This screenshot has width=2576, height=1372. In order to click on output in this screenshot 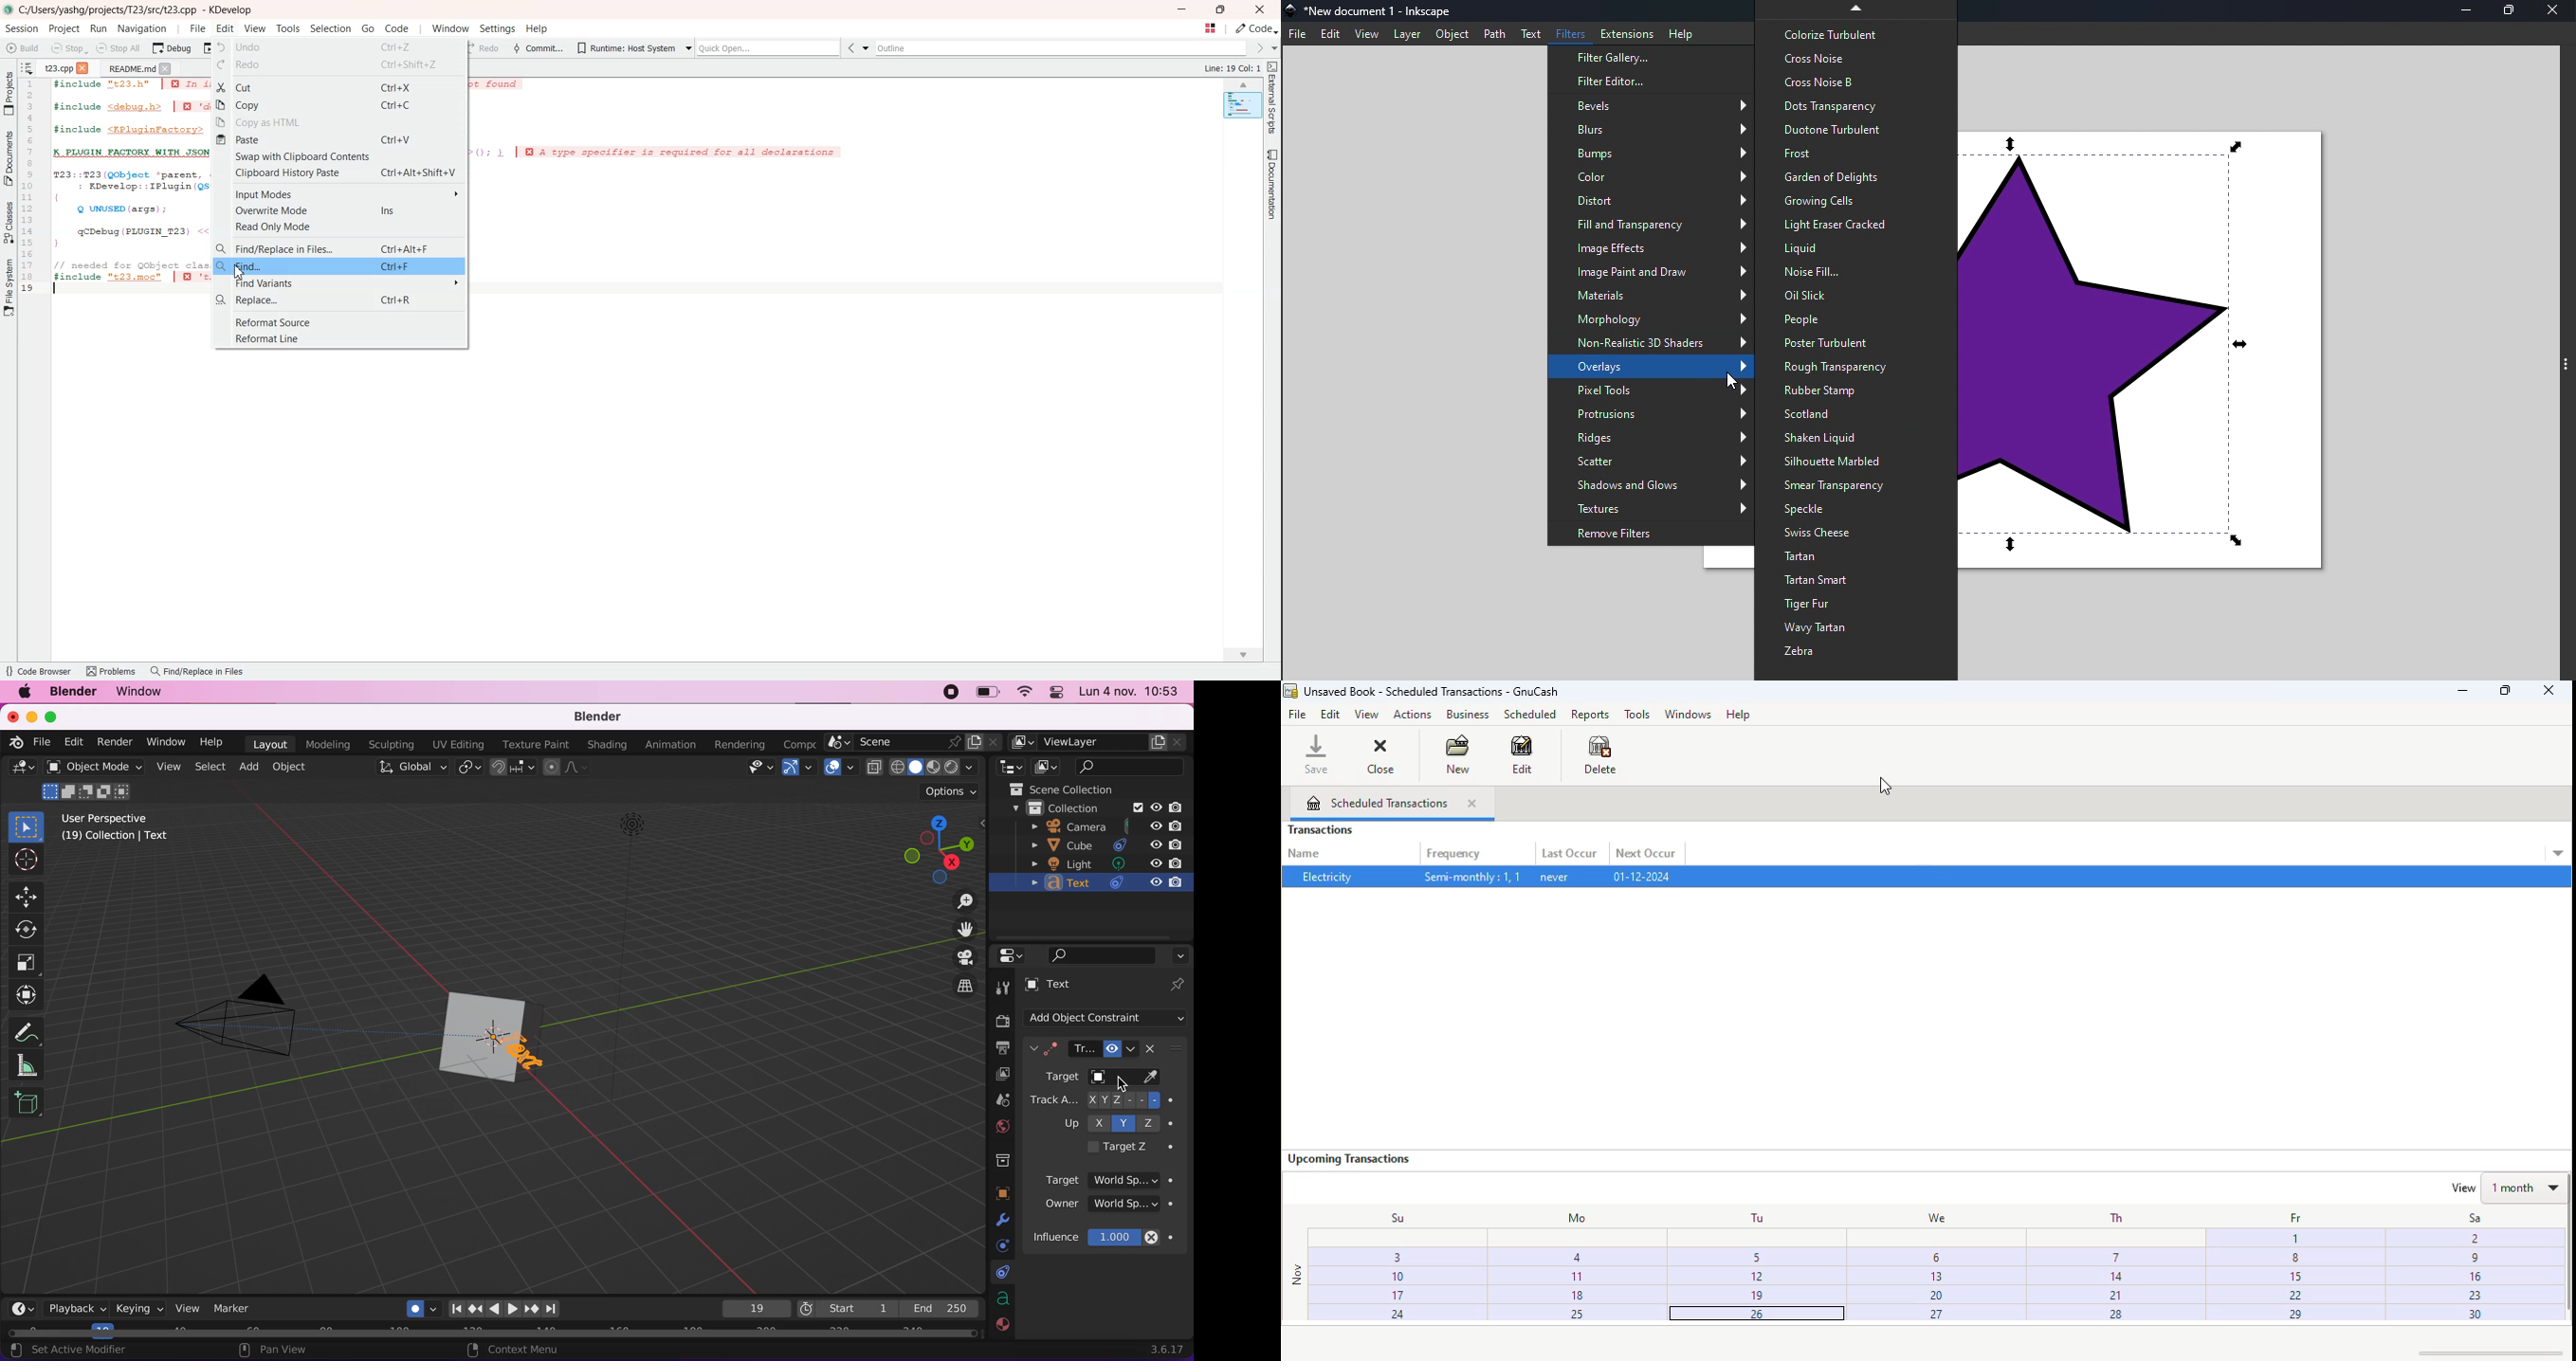, I will do `click(1002, 1048)`.